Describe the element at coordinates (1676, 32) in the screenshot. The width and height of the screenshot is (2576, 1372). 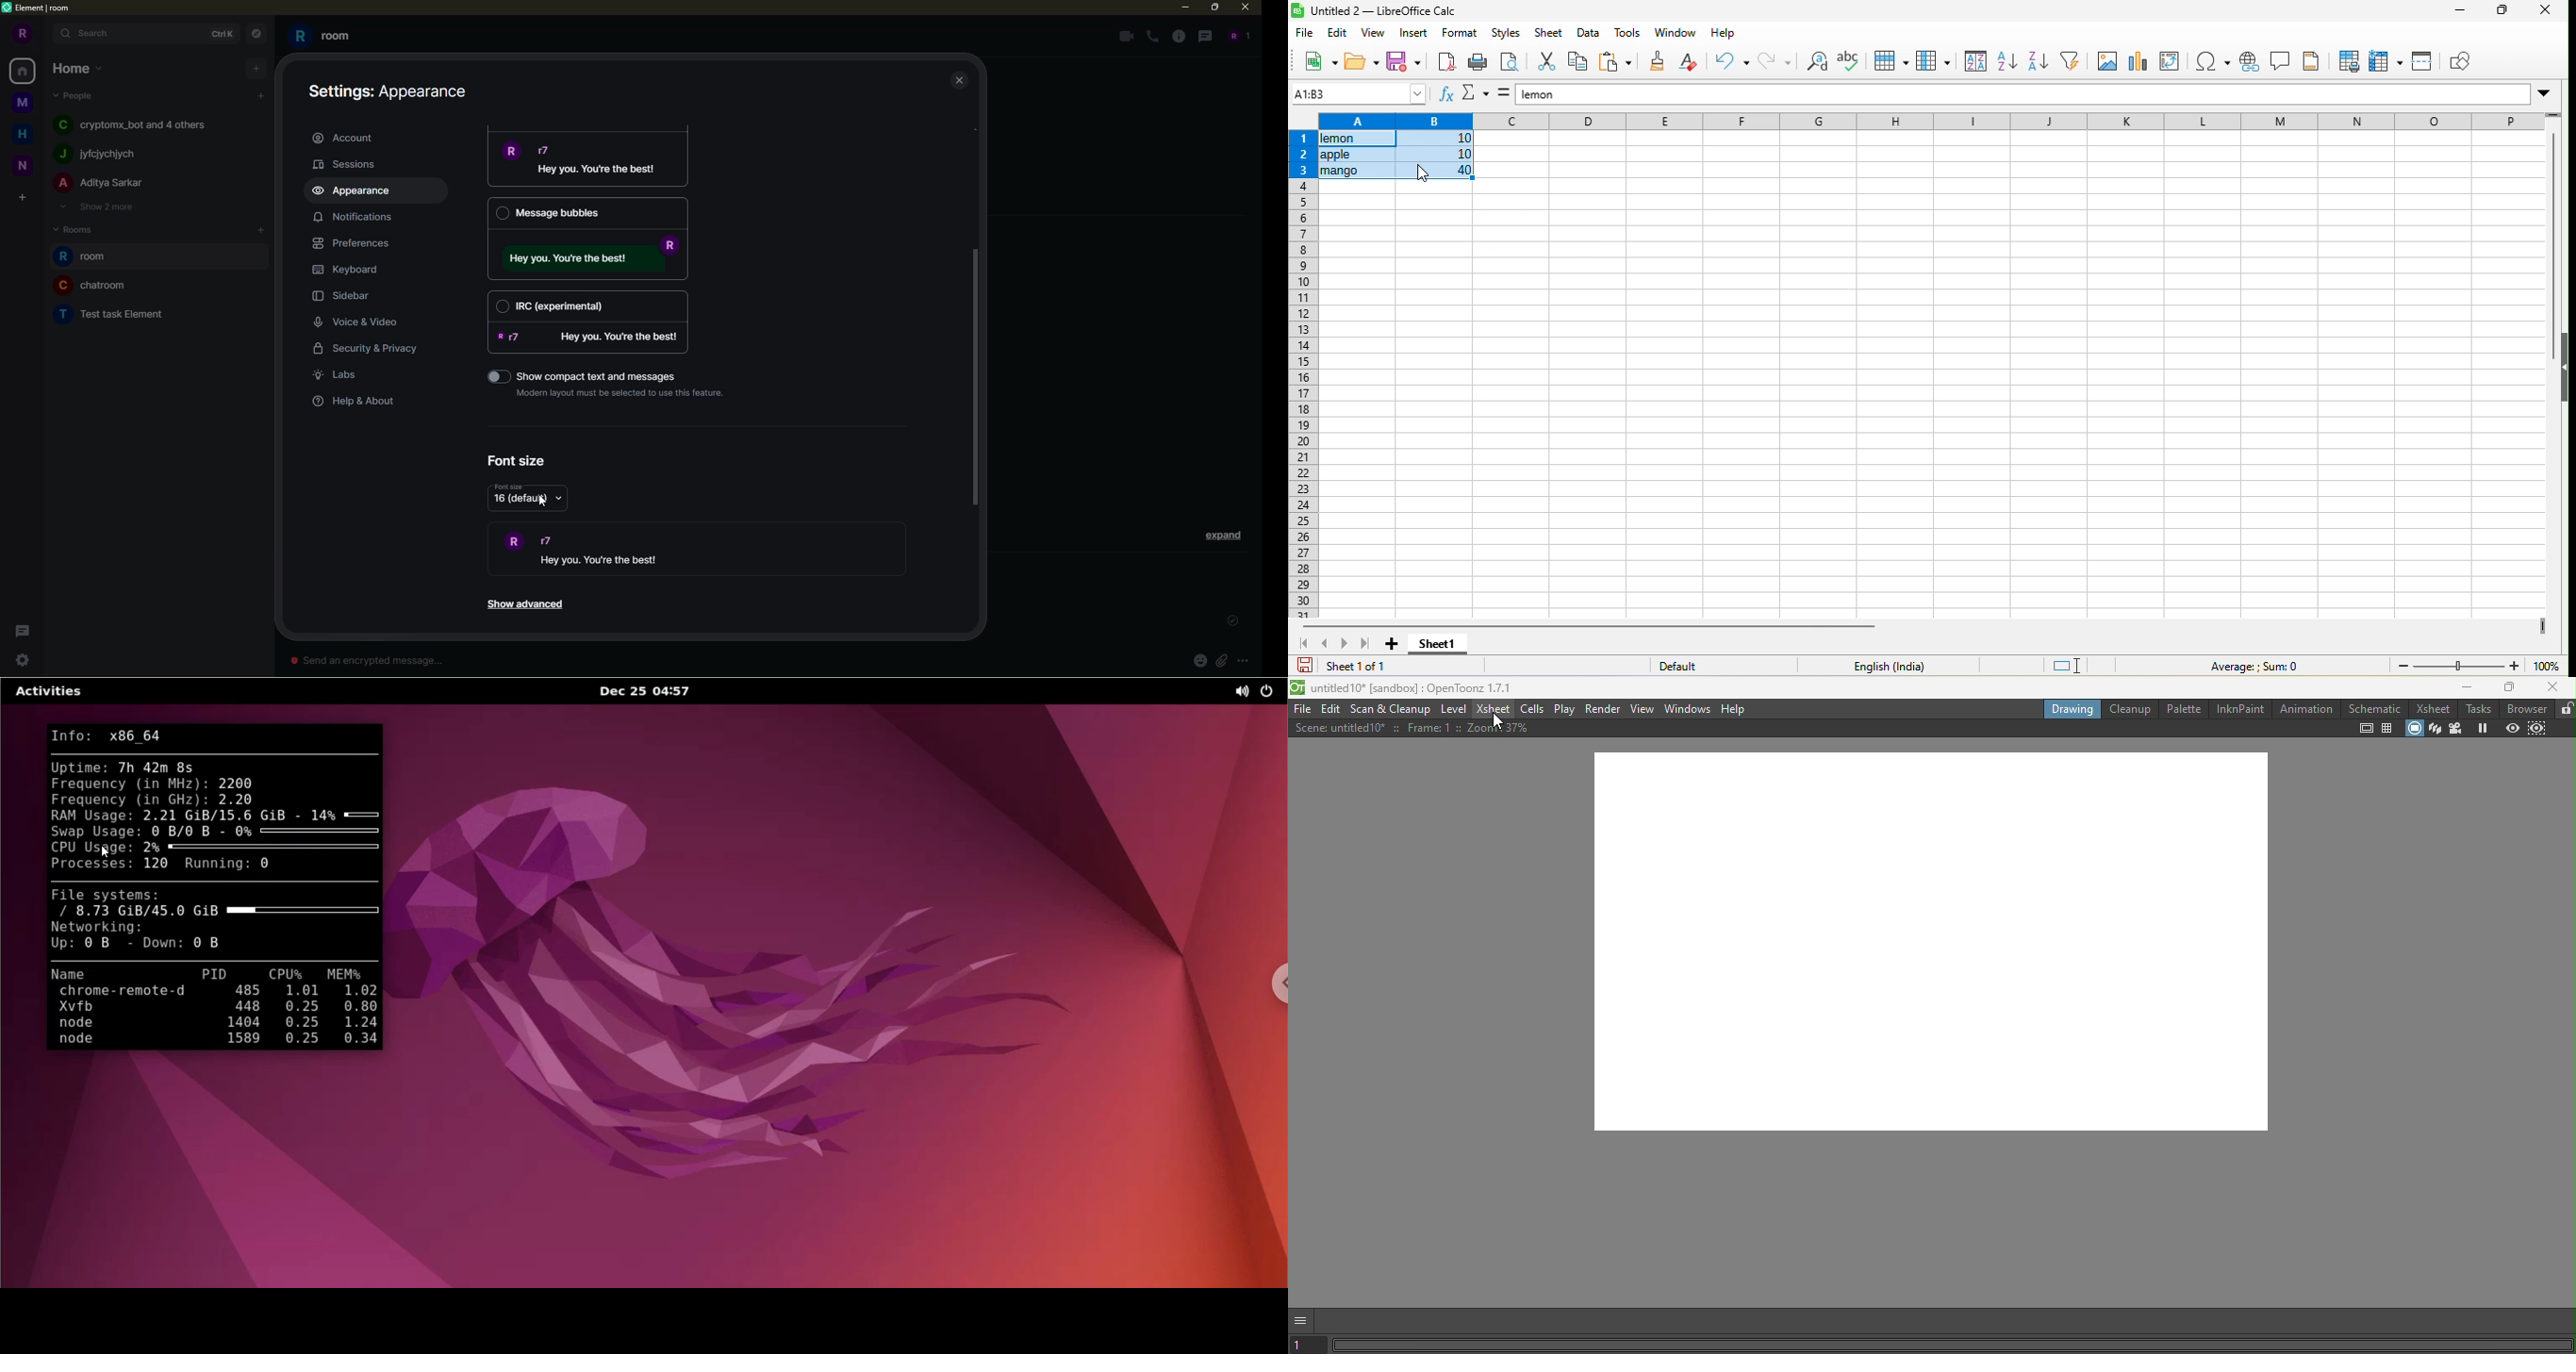
I see `window` at that location.